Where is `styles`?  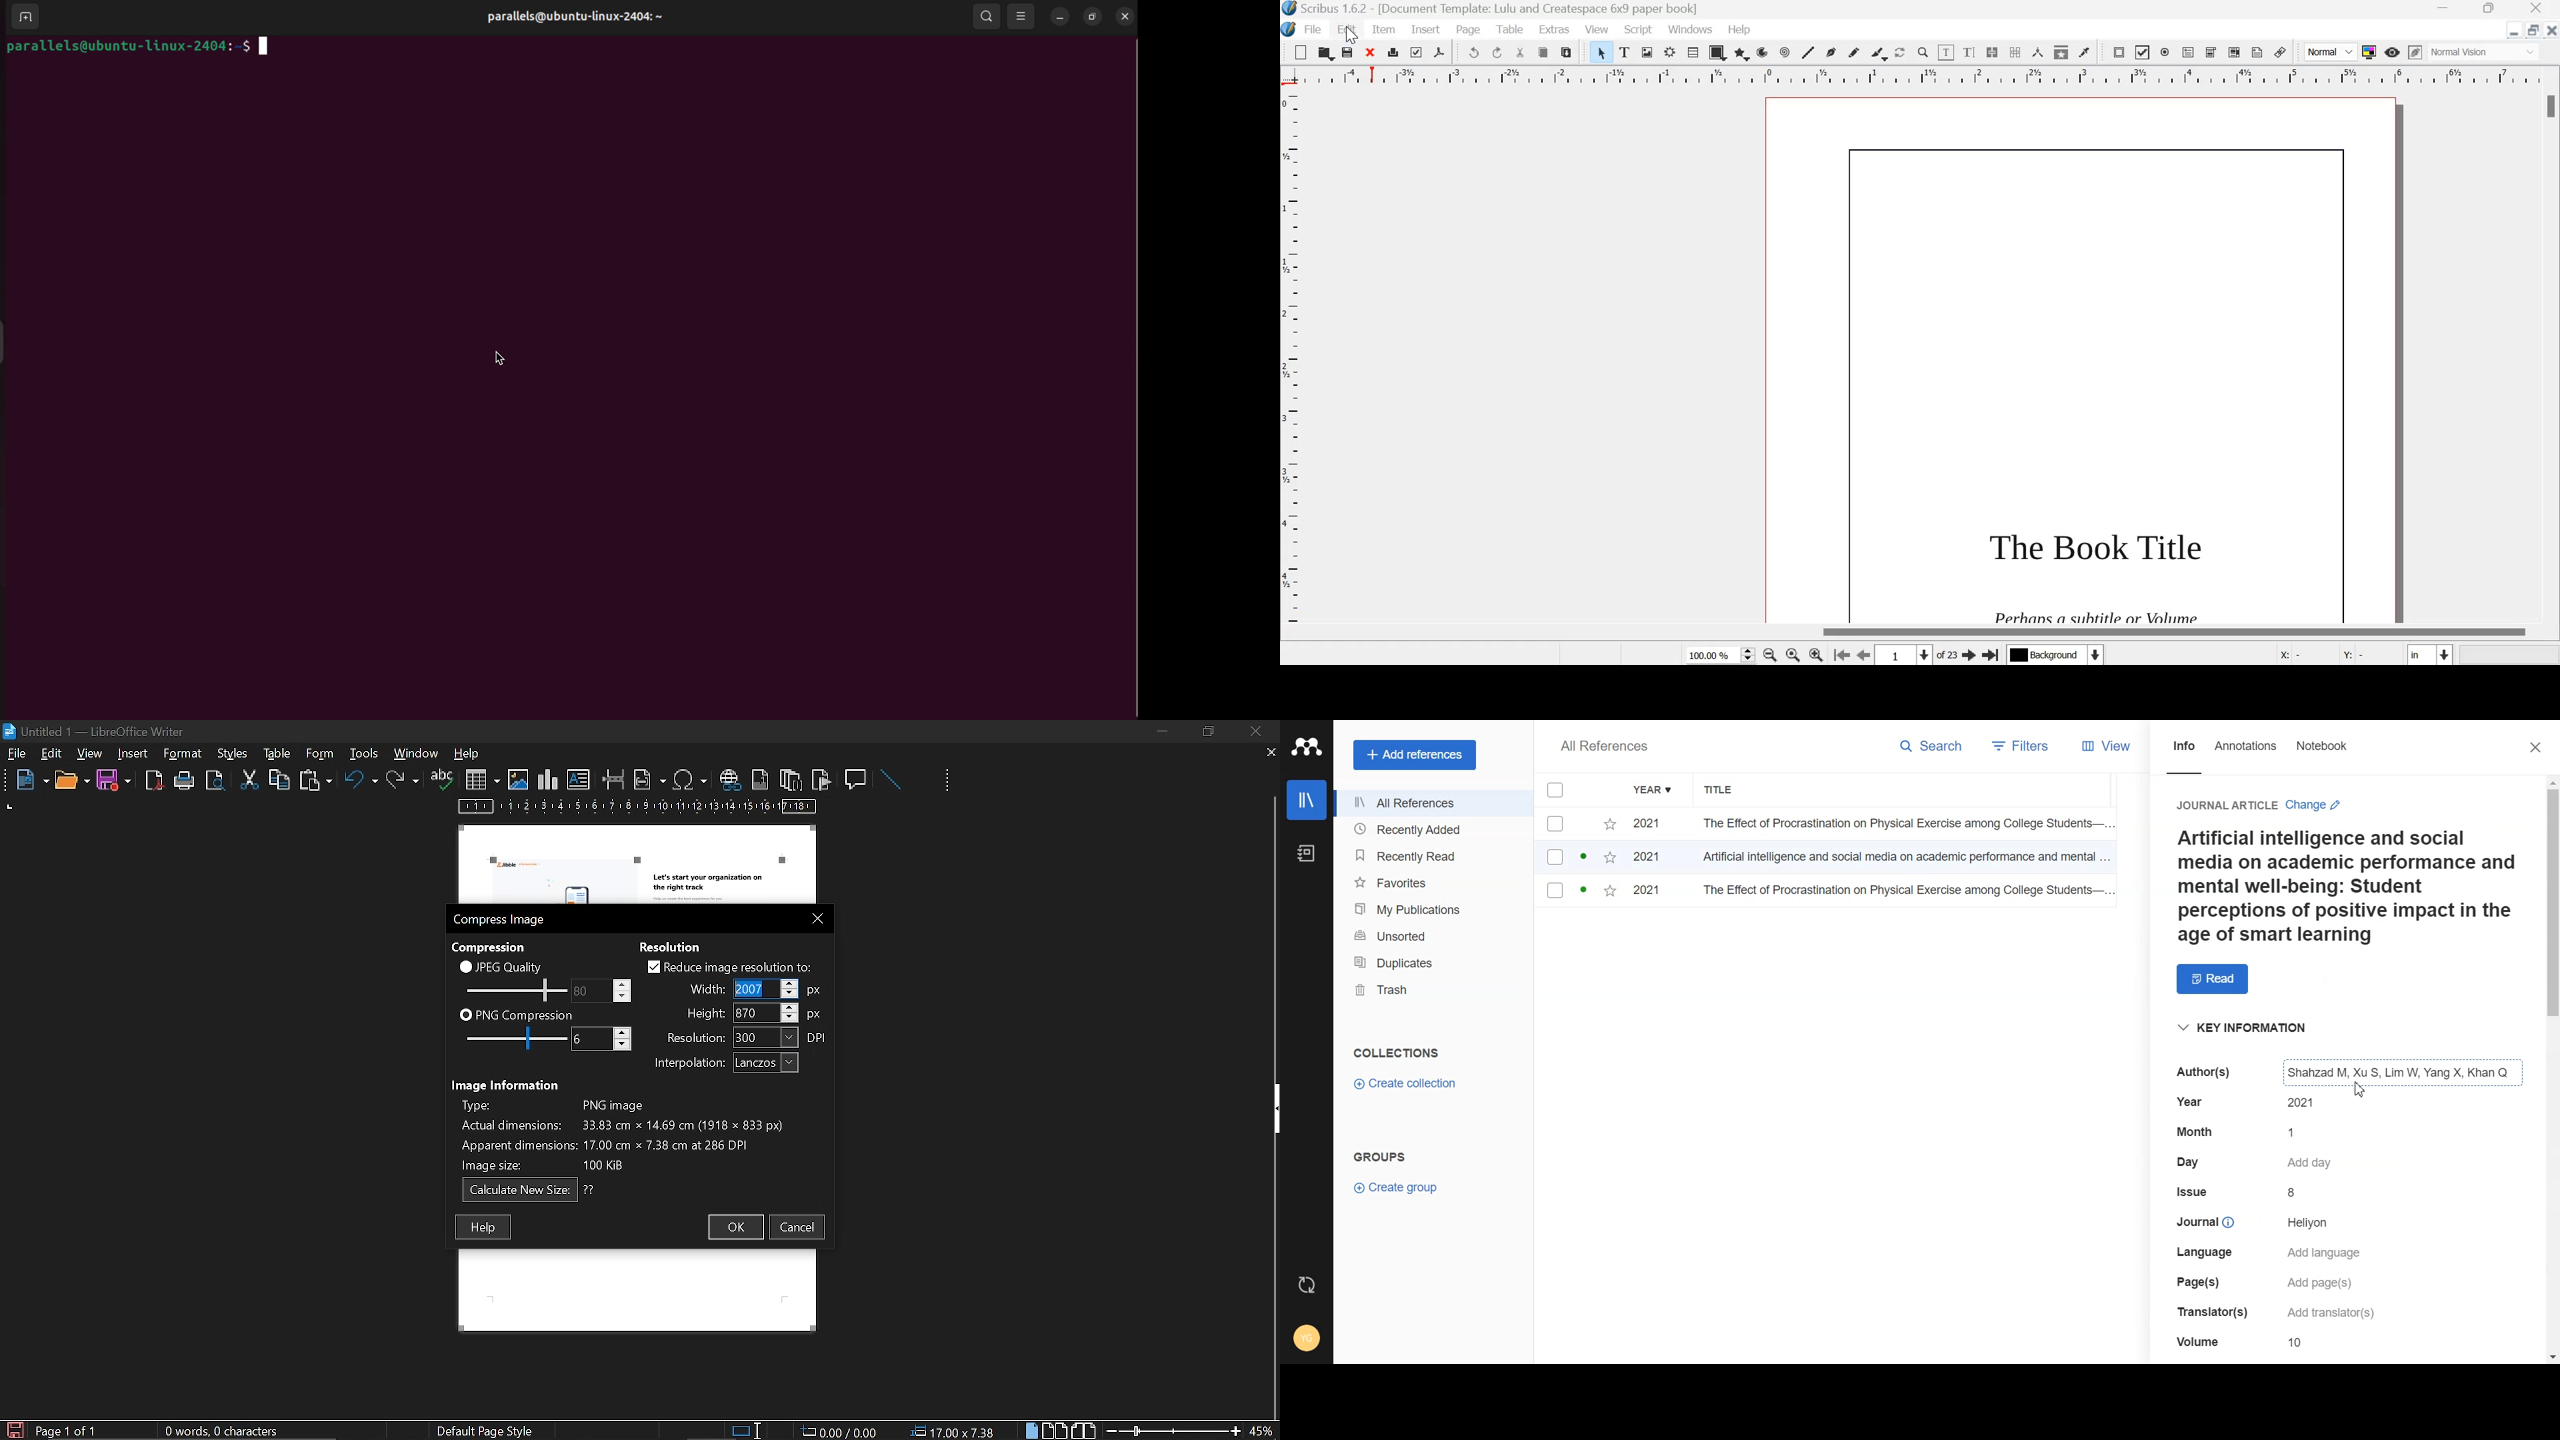
styles is located at coordinates (274, 753).